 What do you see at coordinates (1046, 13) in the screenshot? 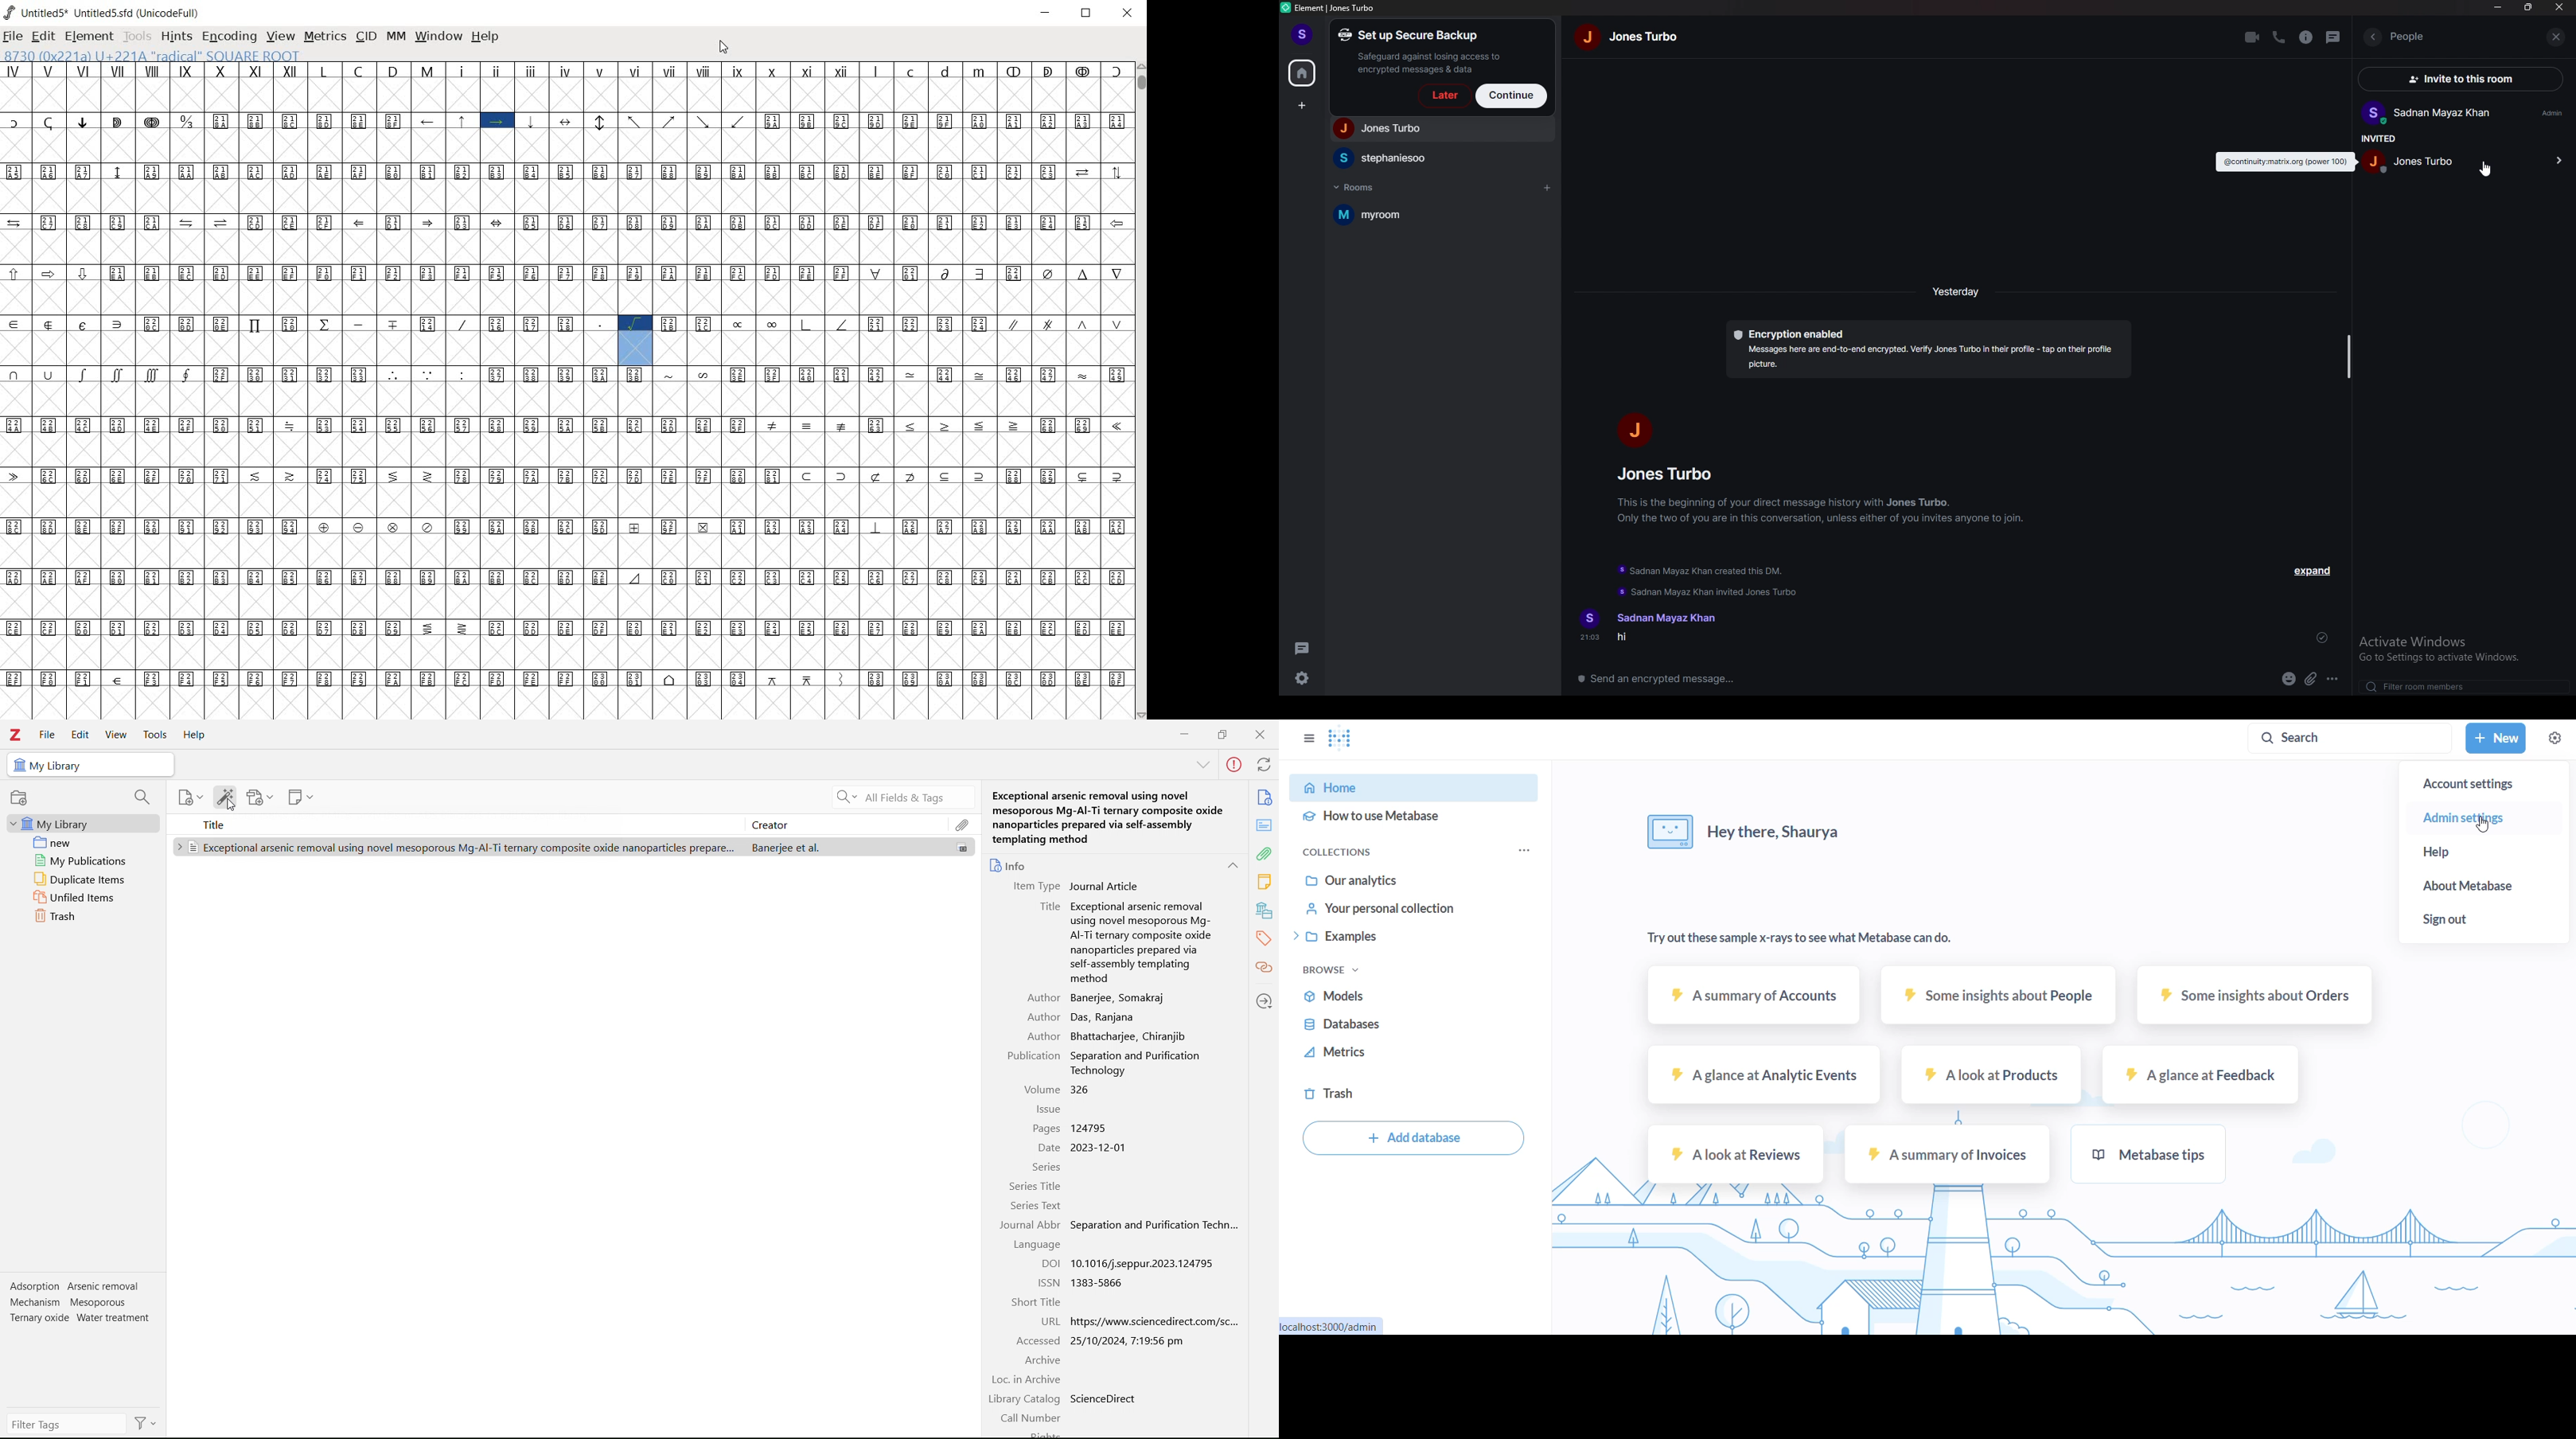
I see `MINIMIZE` at bounding box center [1046, 13].